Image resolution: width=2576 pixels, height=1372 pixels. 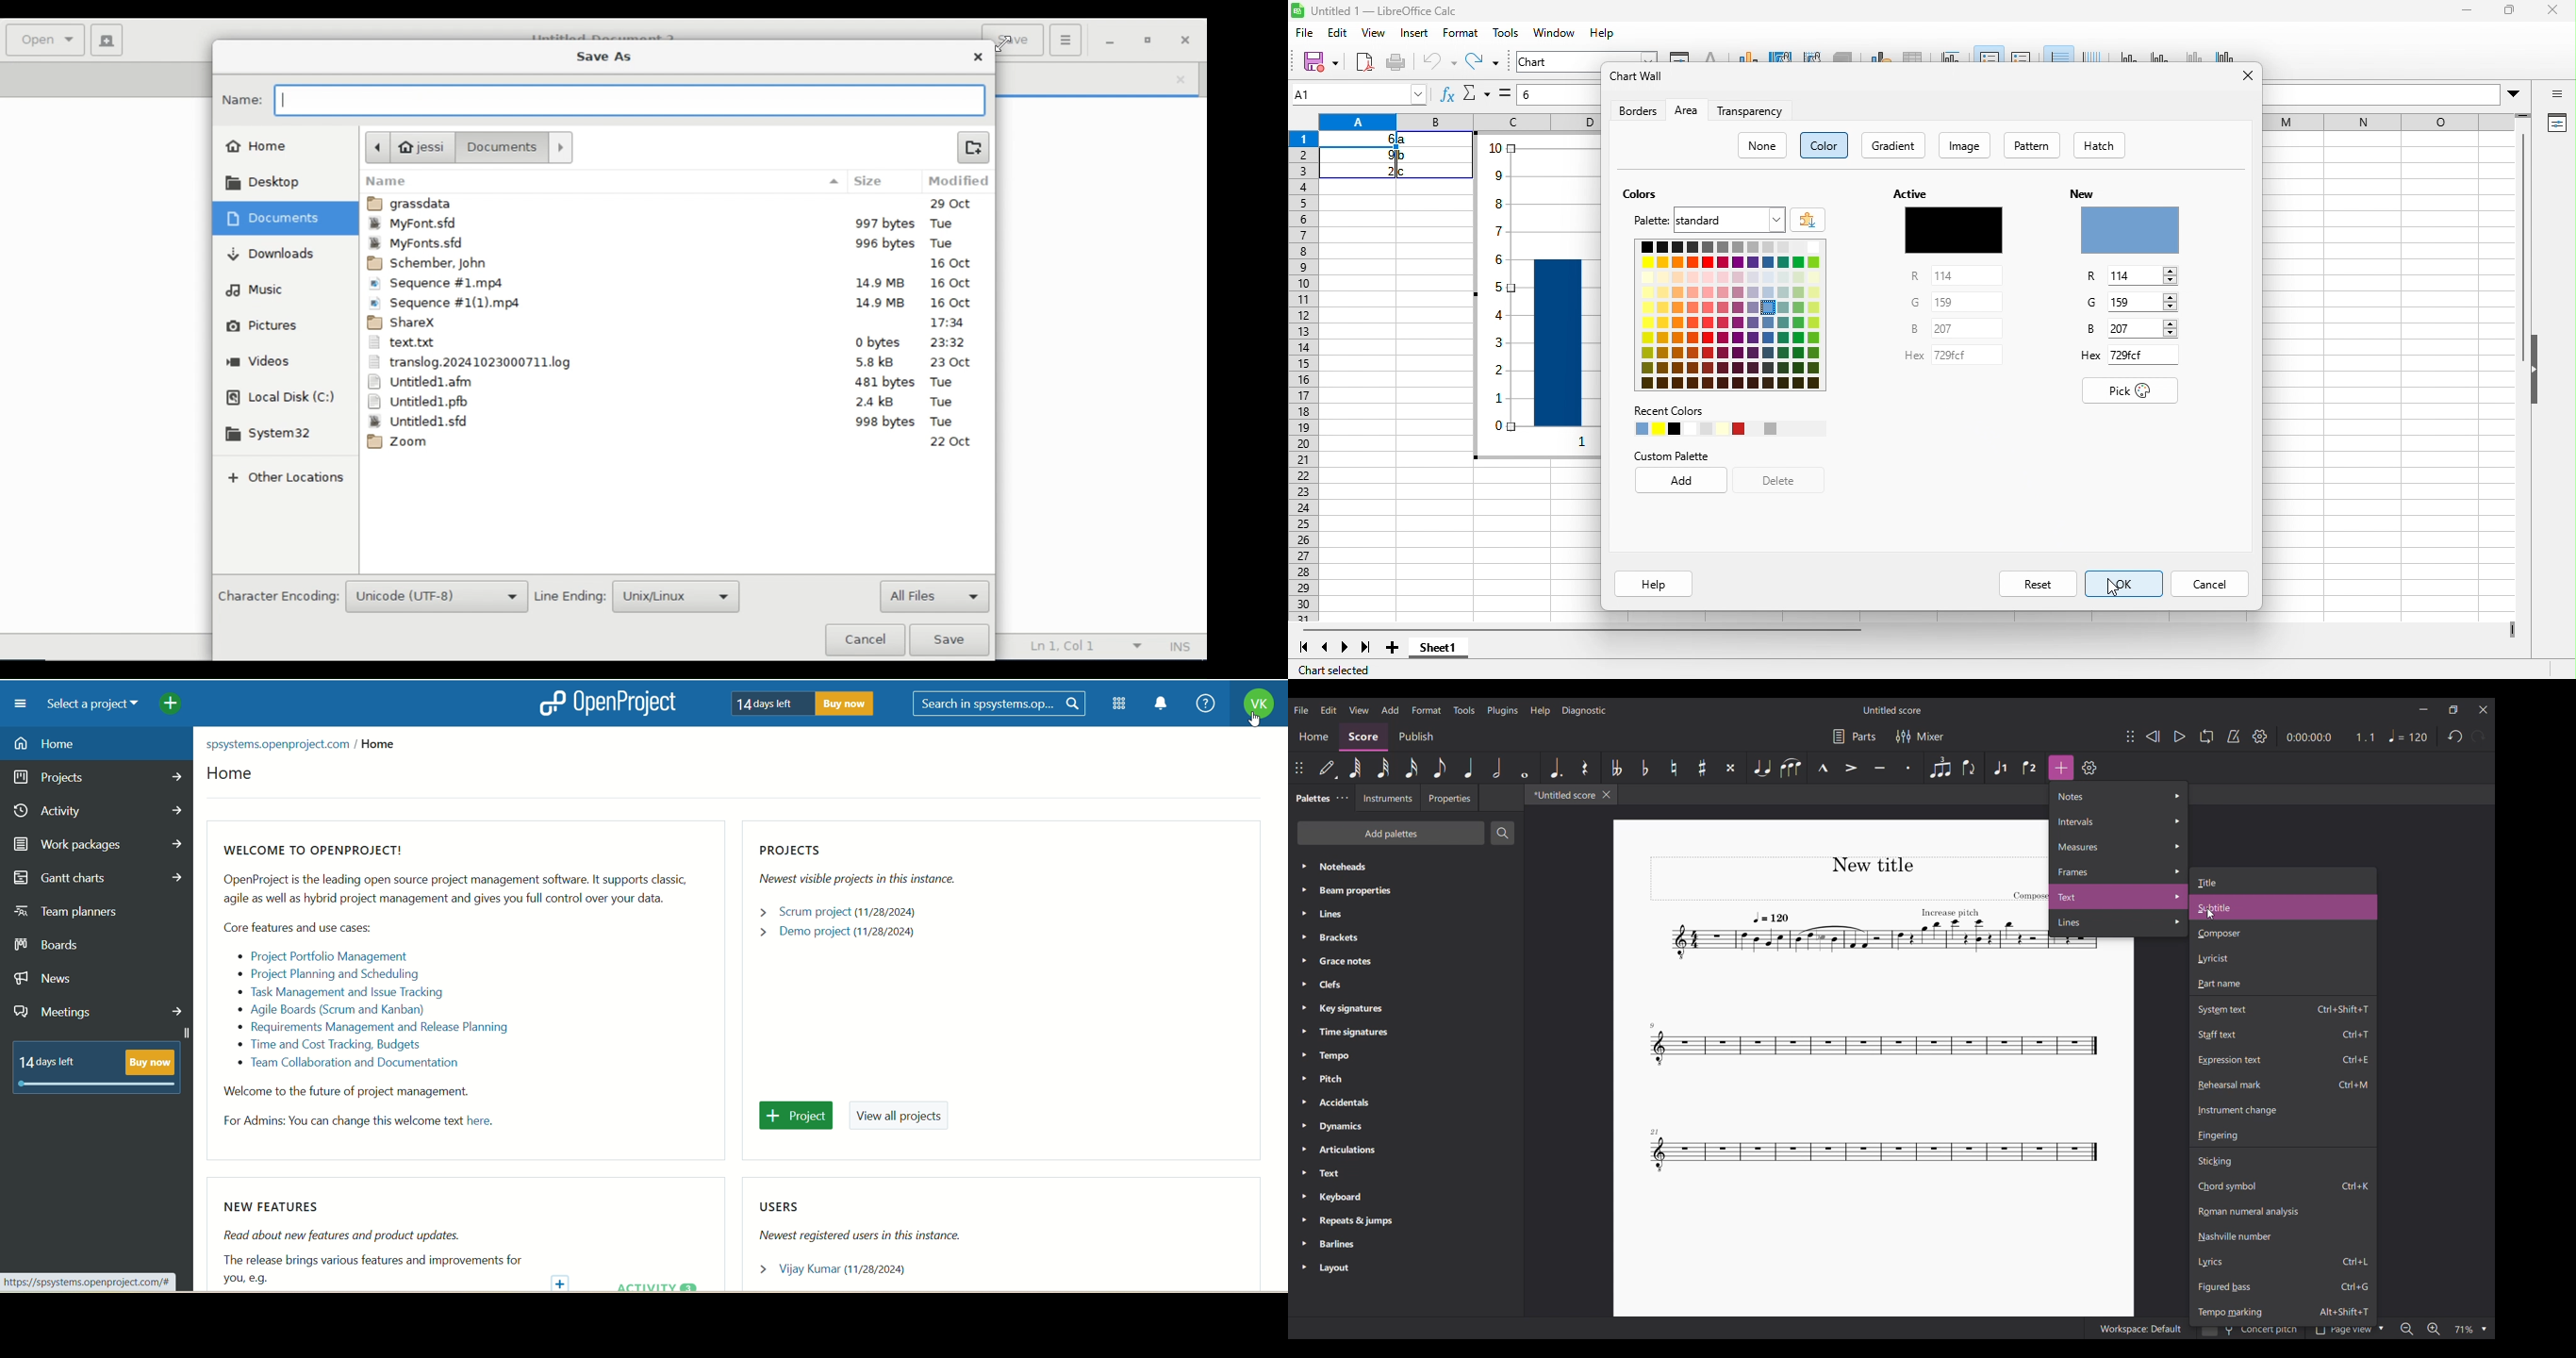 What do you see at coordinates (864, 640) in the screenshot?
I see `Cancel` at bounding box center [864, 640].